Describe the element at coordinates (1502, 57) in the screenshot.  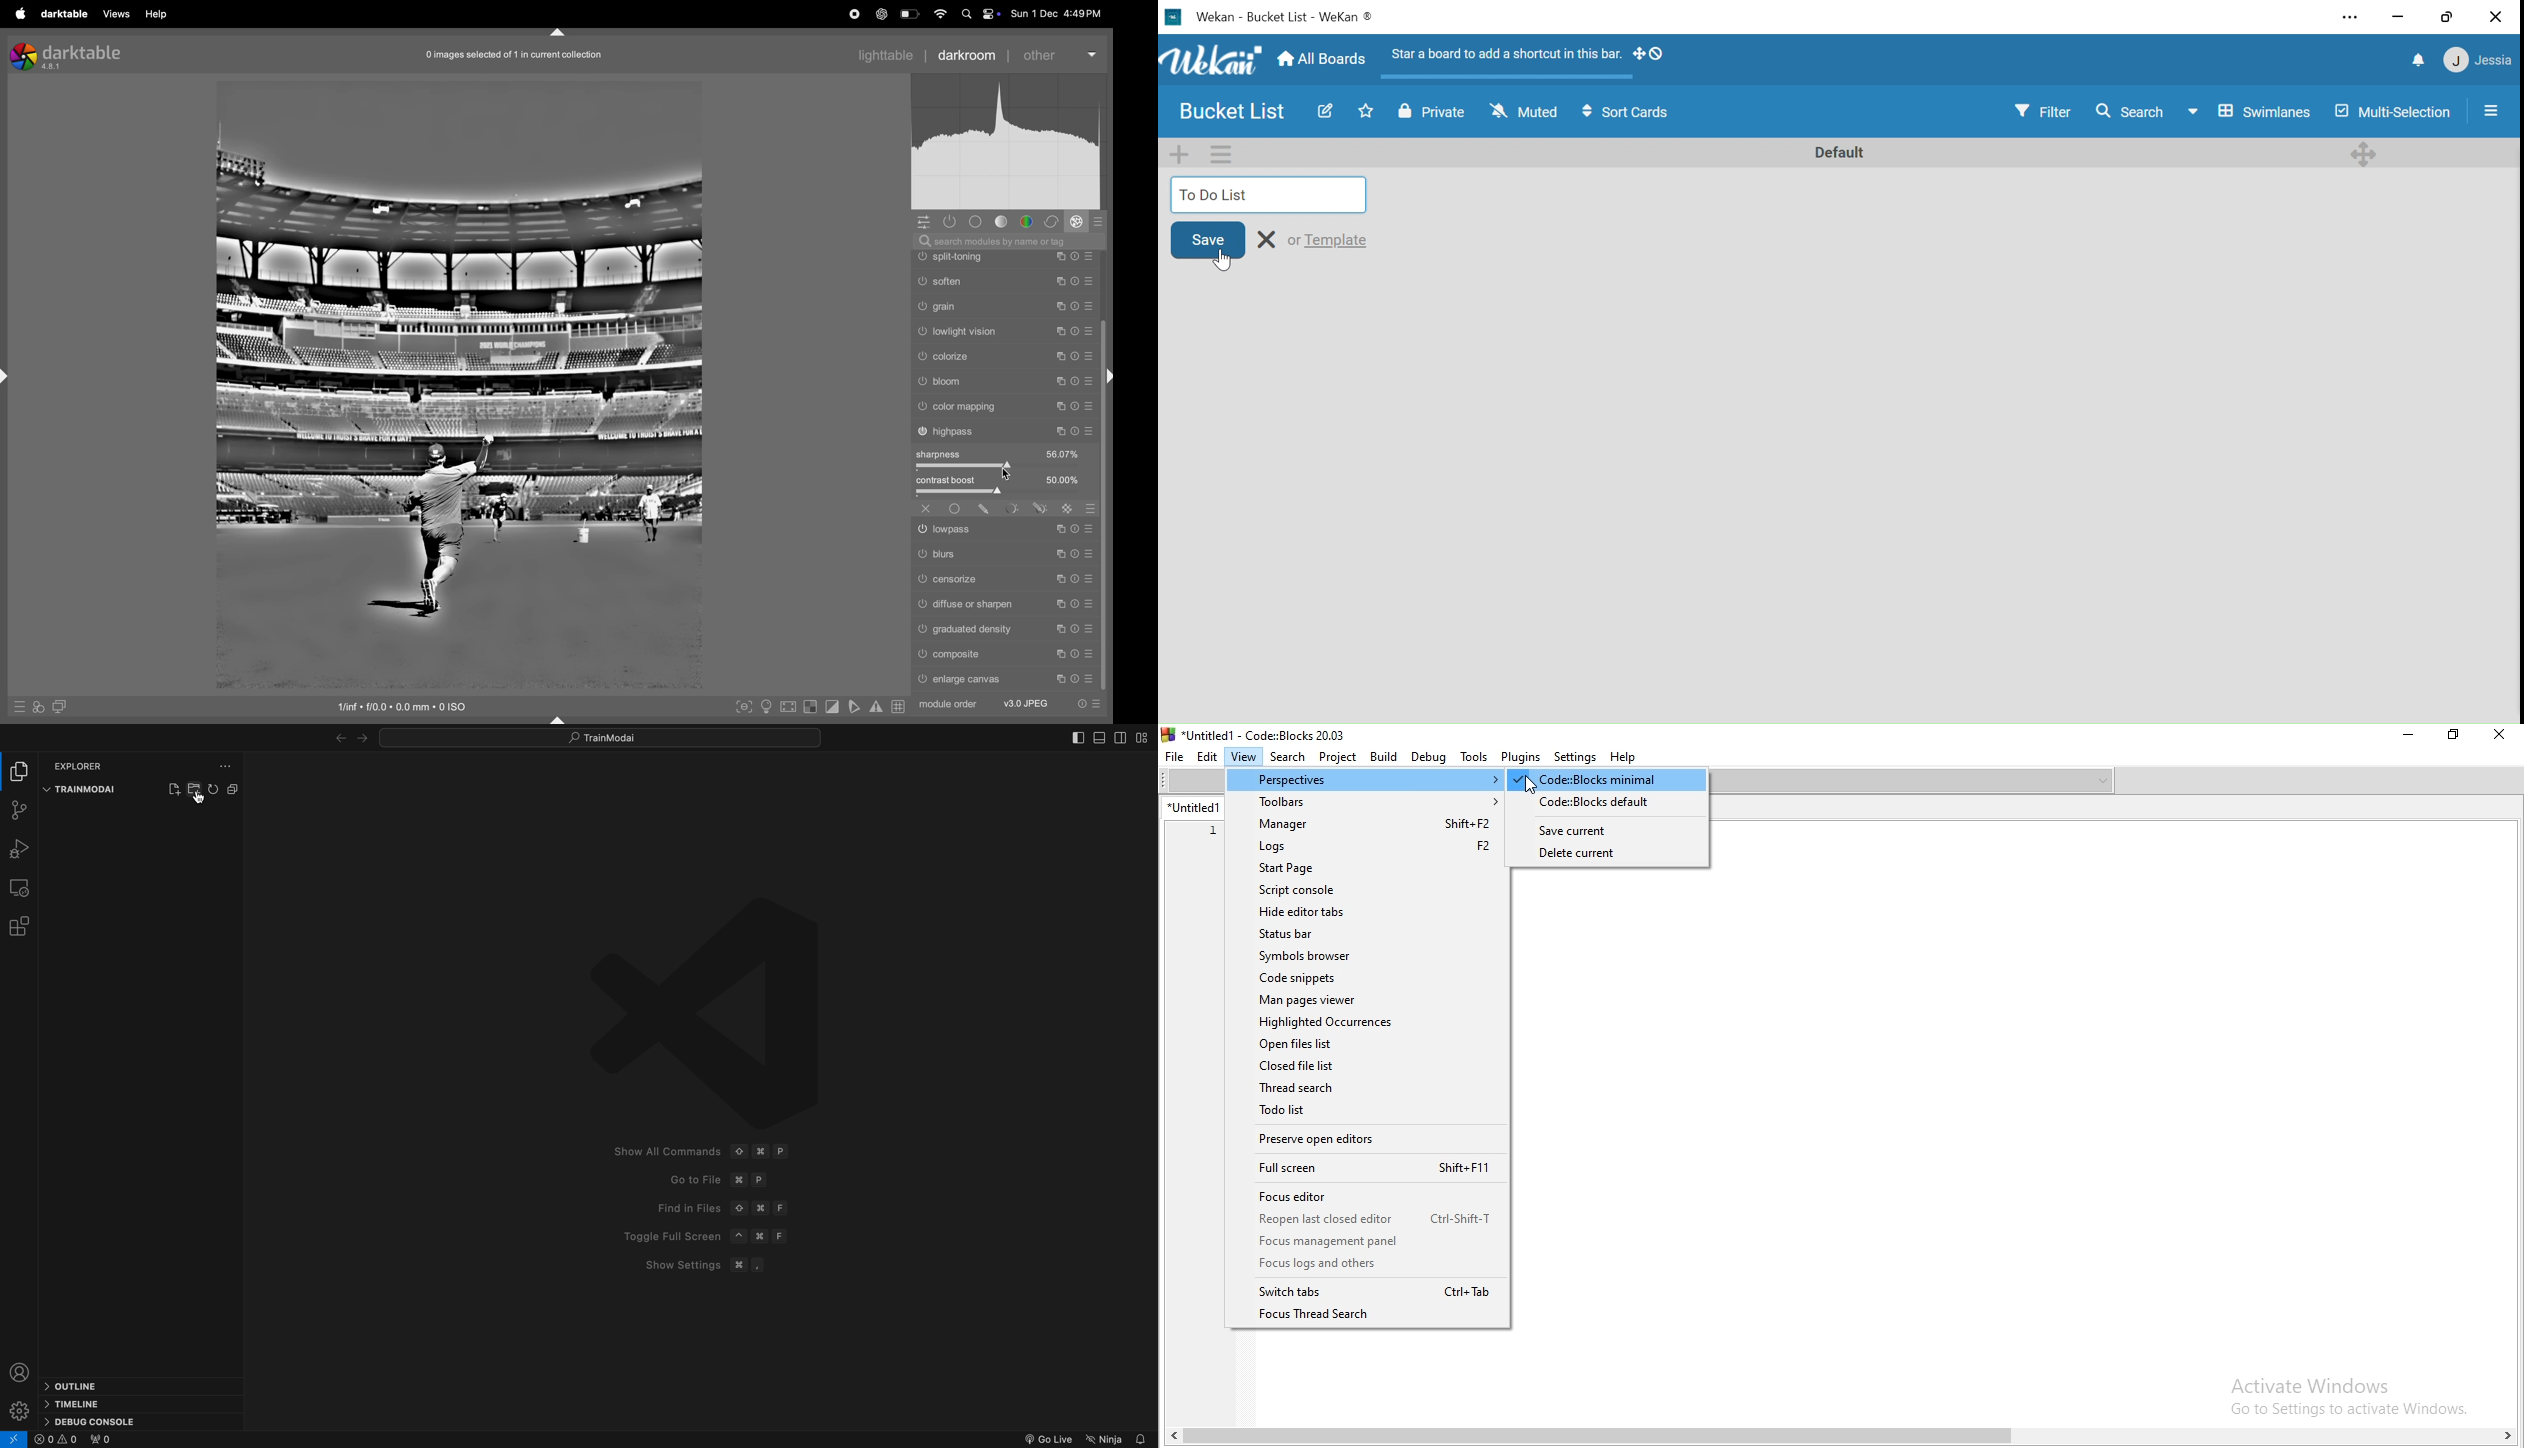
I see `Star a board to add a shortcut in this bar` at that location.